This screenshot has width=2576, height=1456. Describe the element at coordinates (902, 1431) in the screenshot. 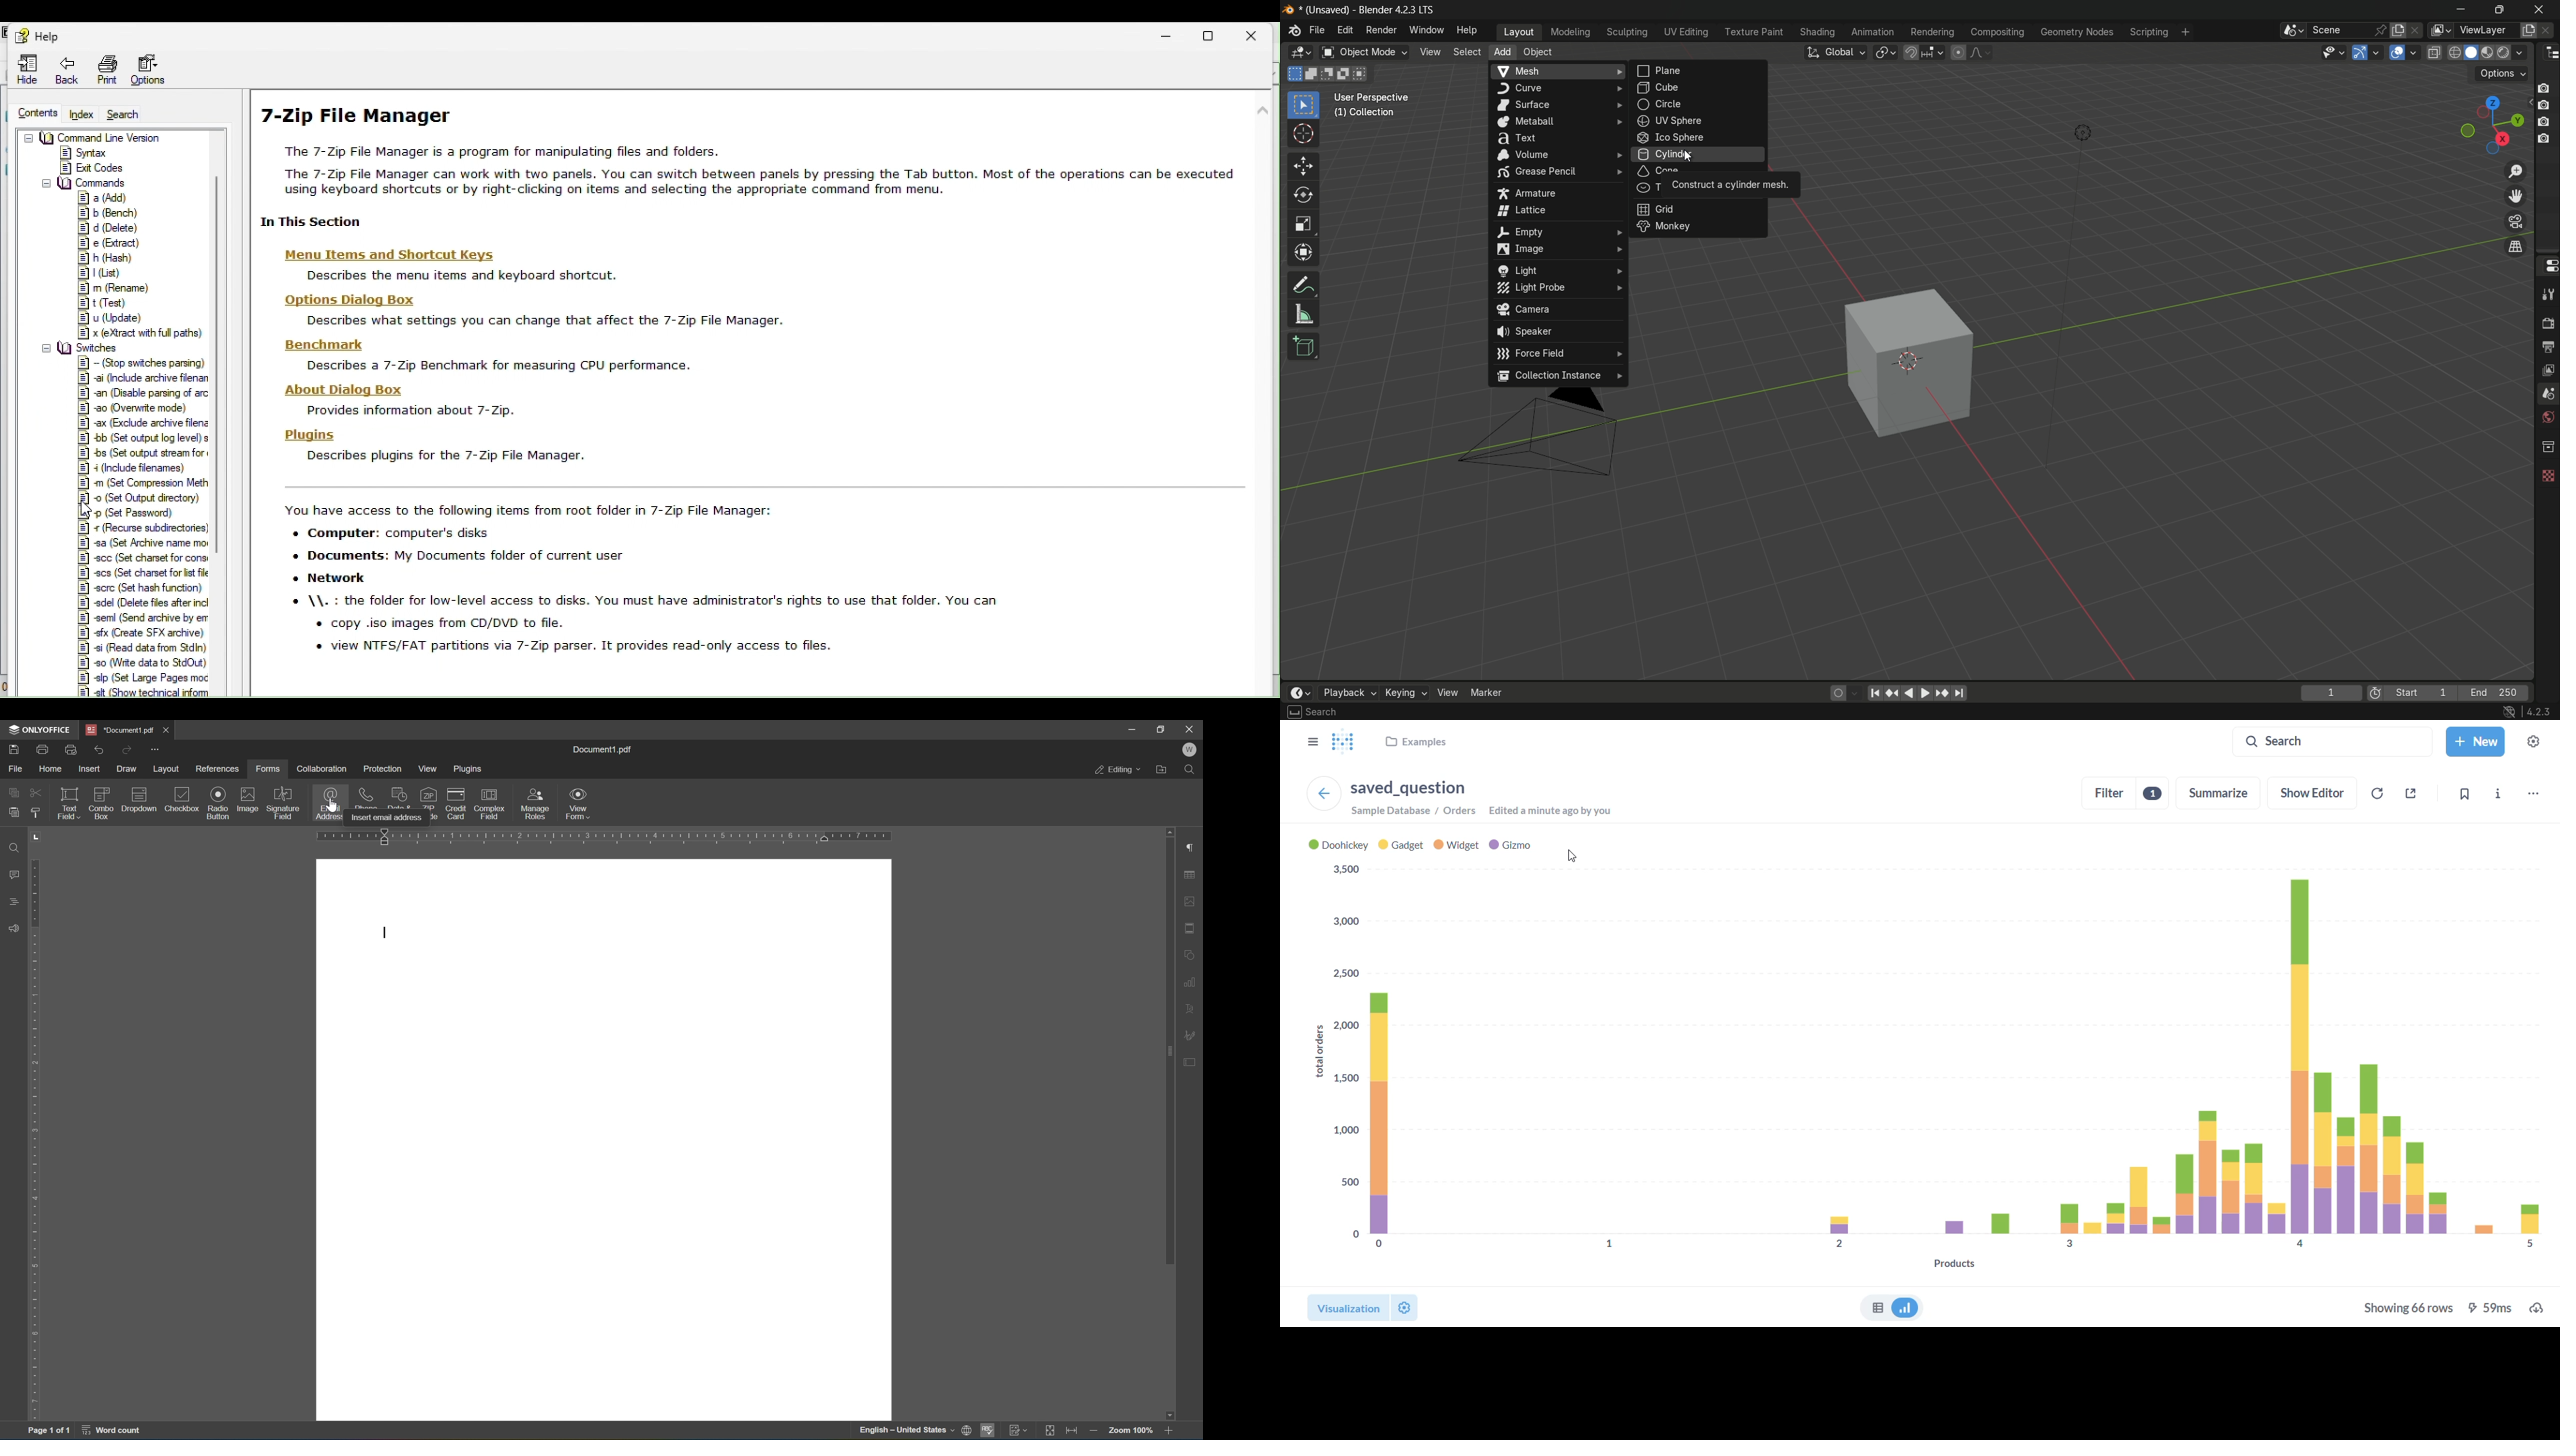

I see `english- United States` at that location.